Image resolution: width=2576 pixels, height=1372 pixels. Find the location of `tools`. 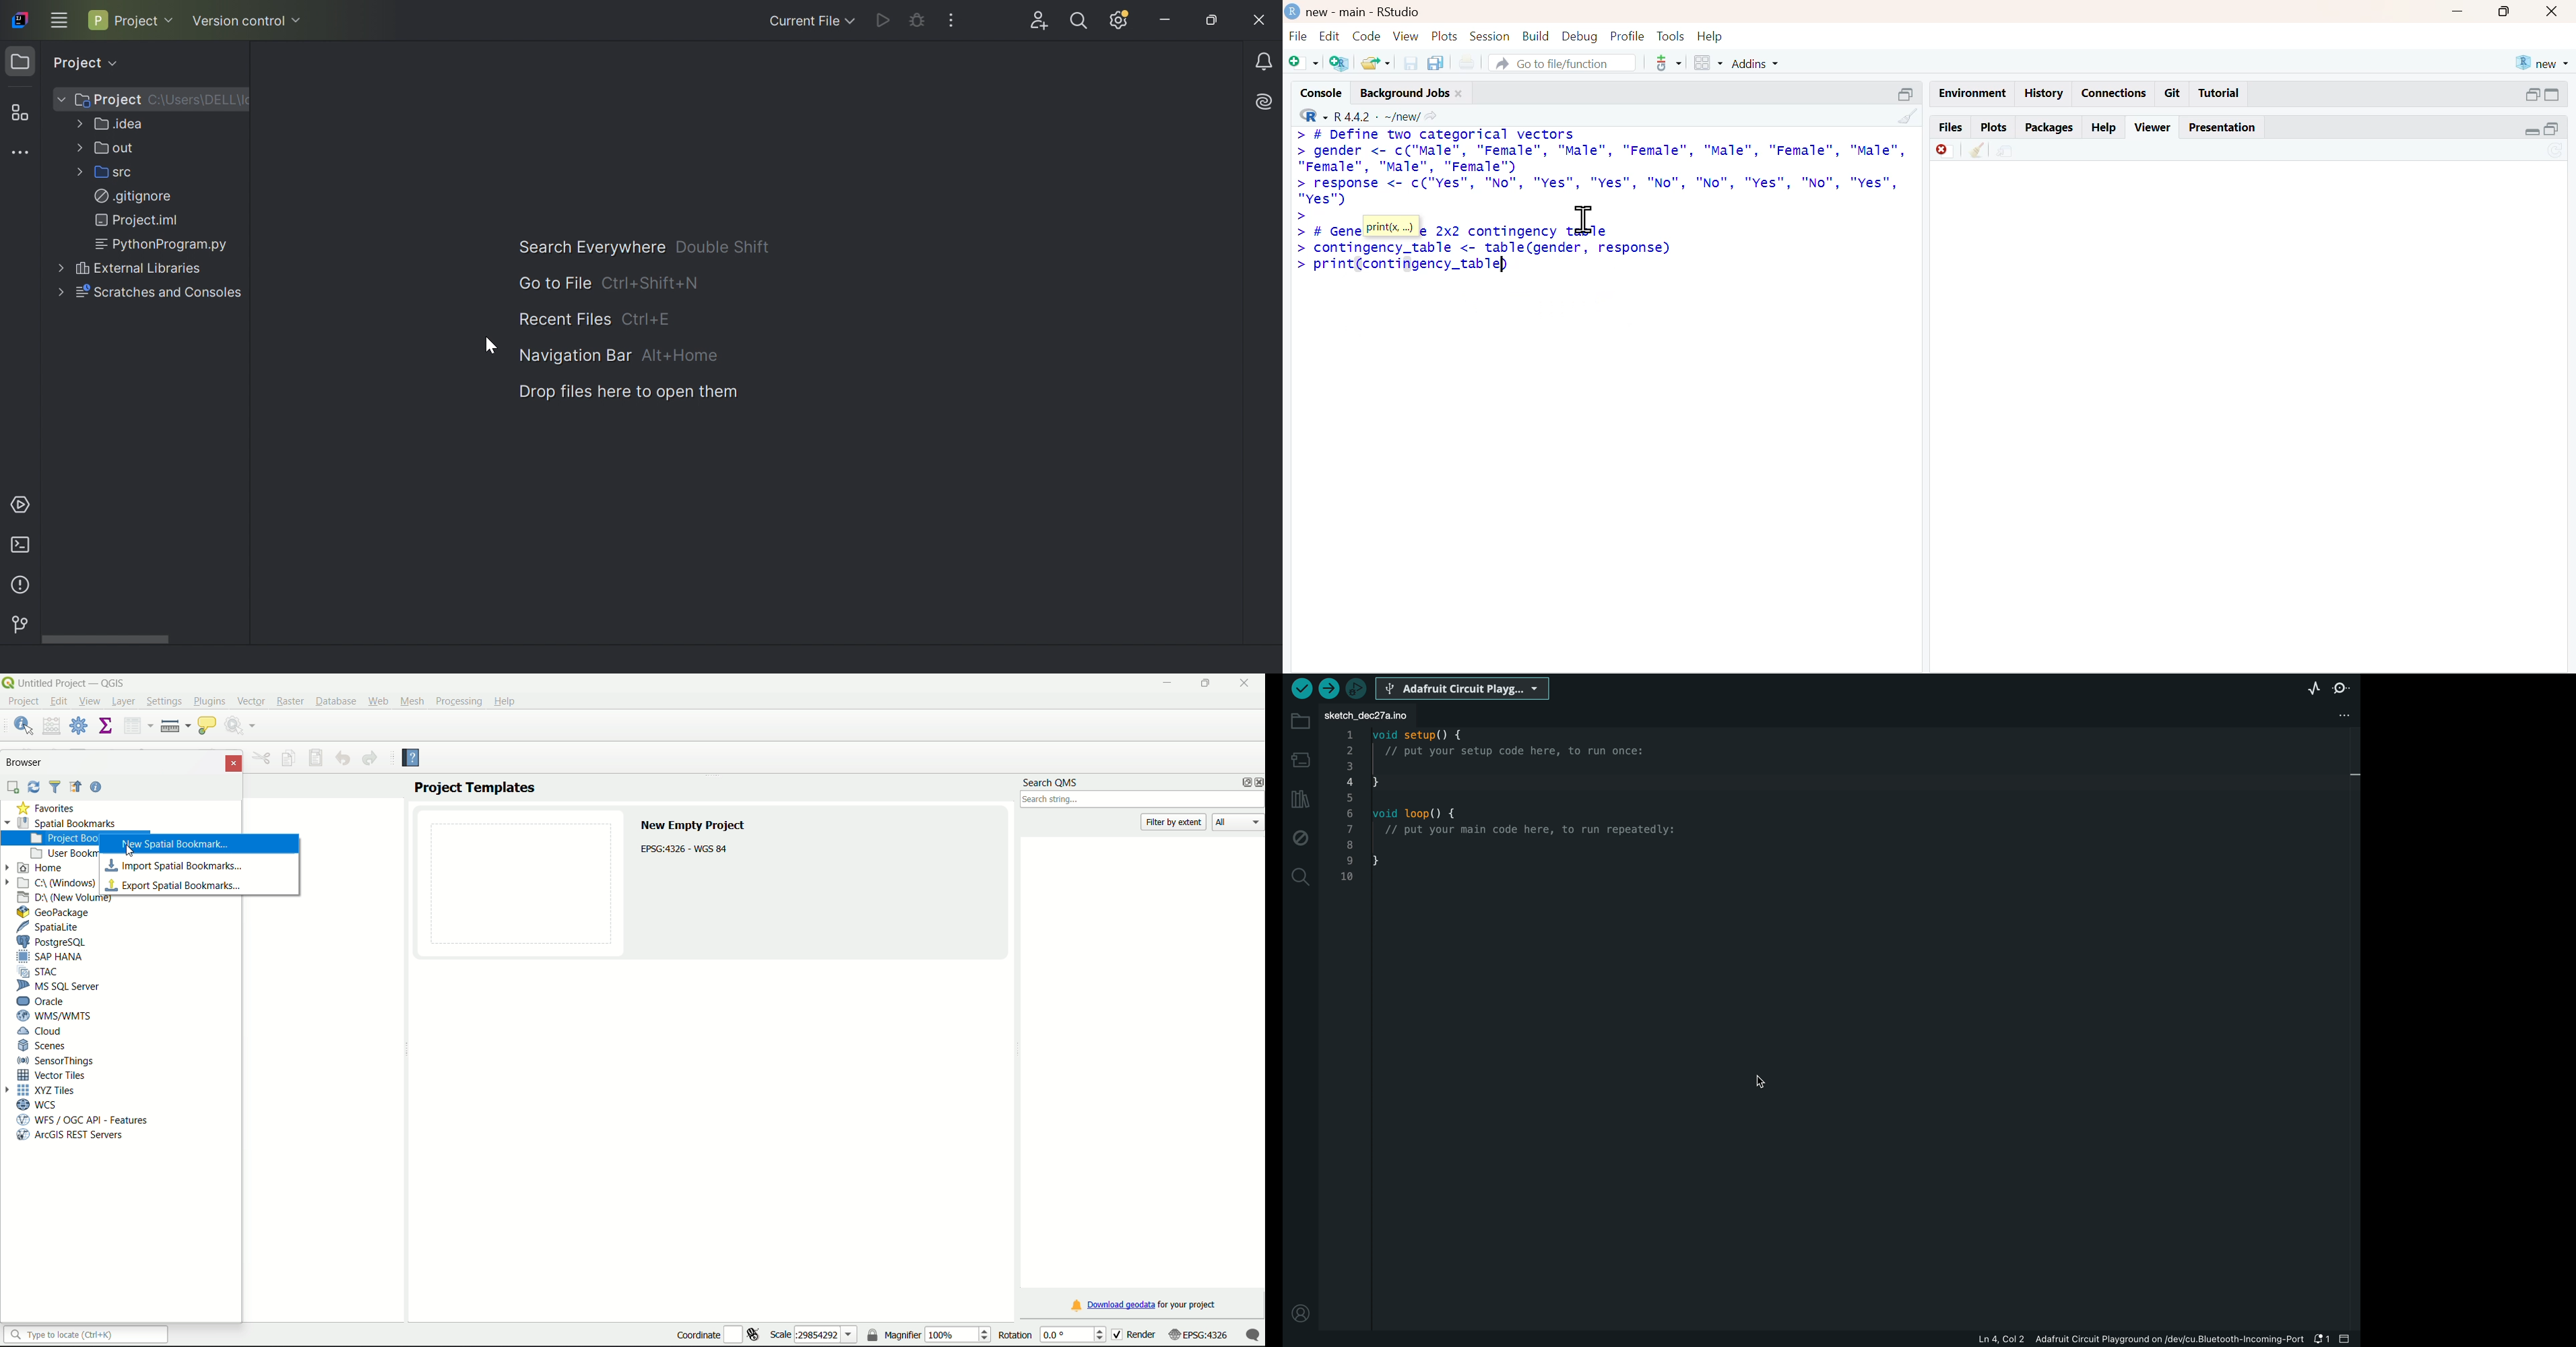

tools is located at coordinates (1670, 63).